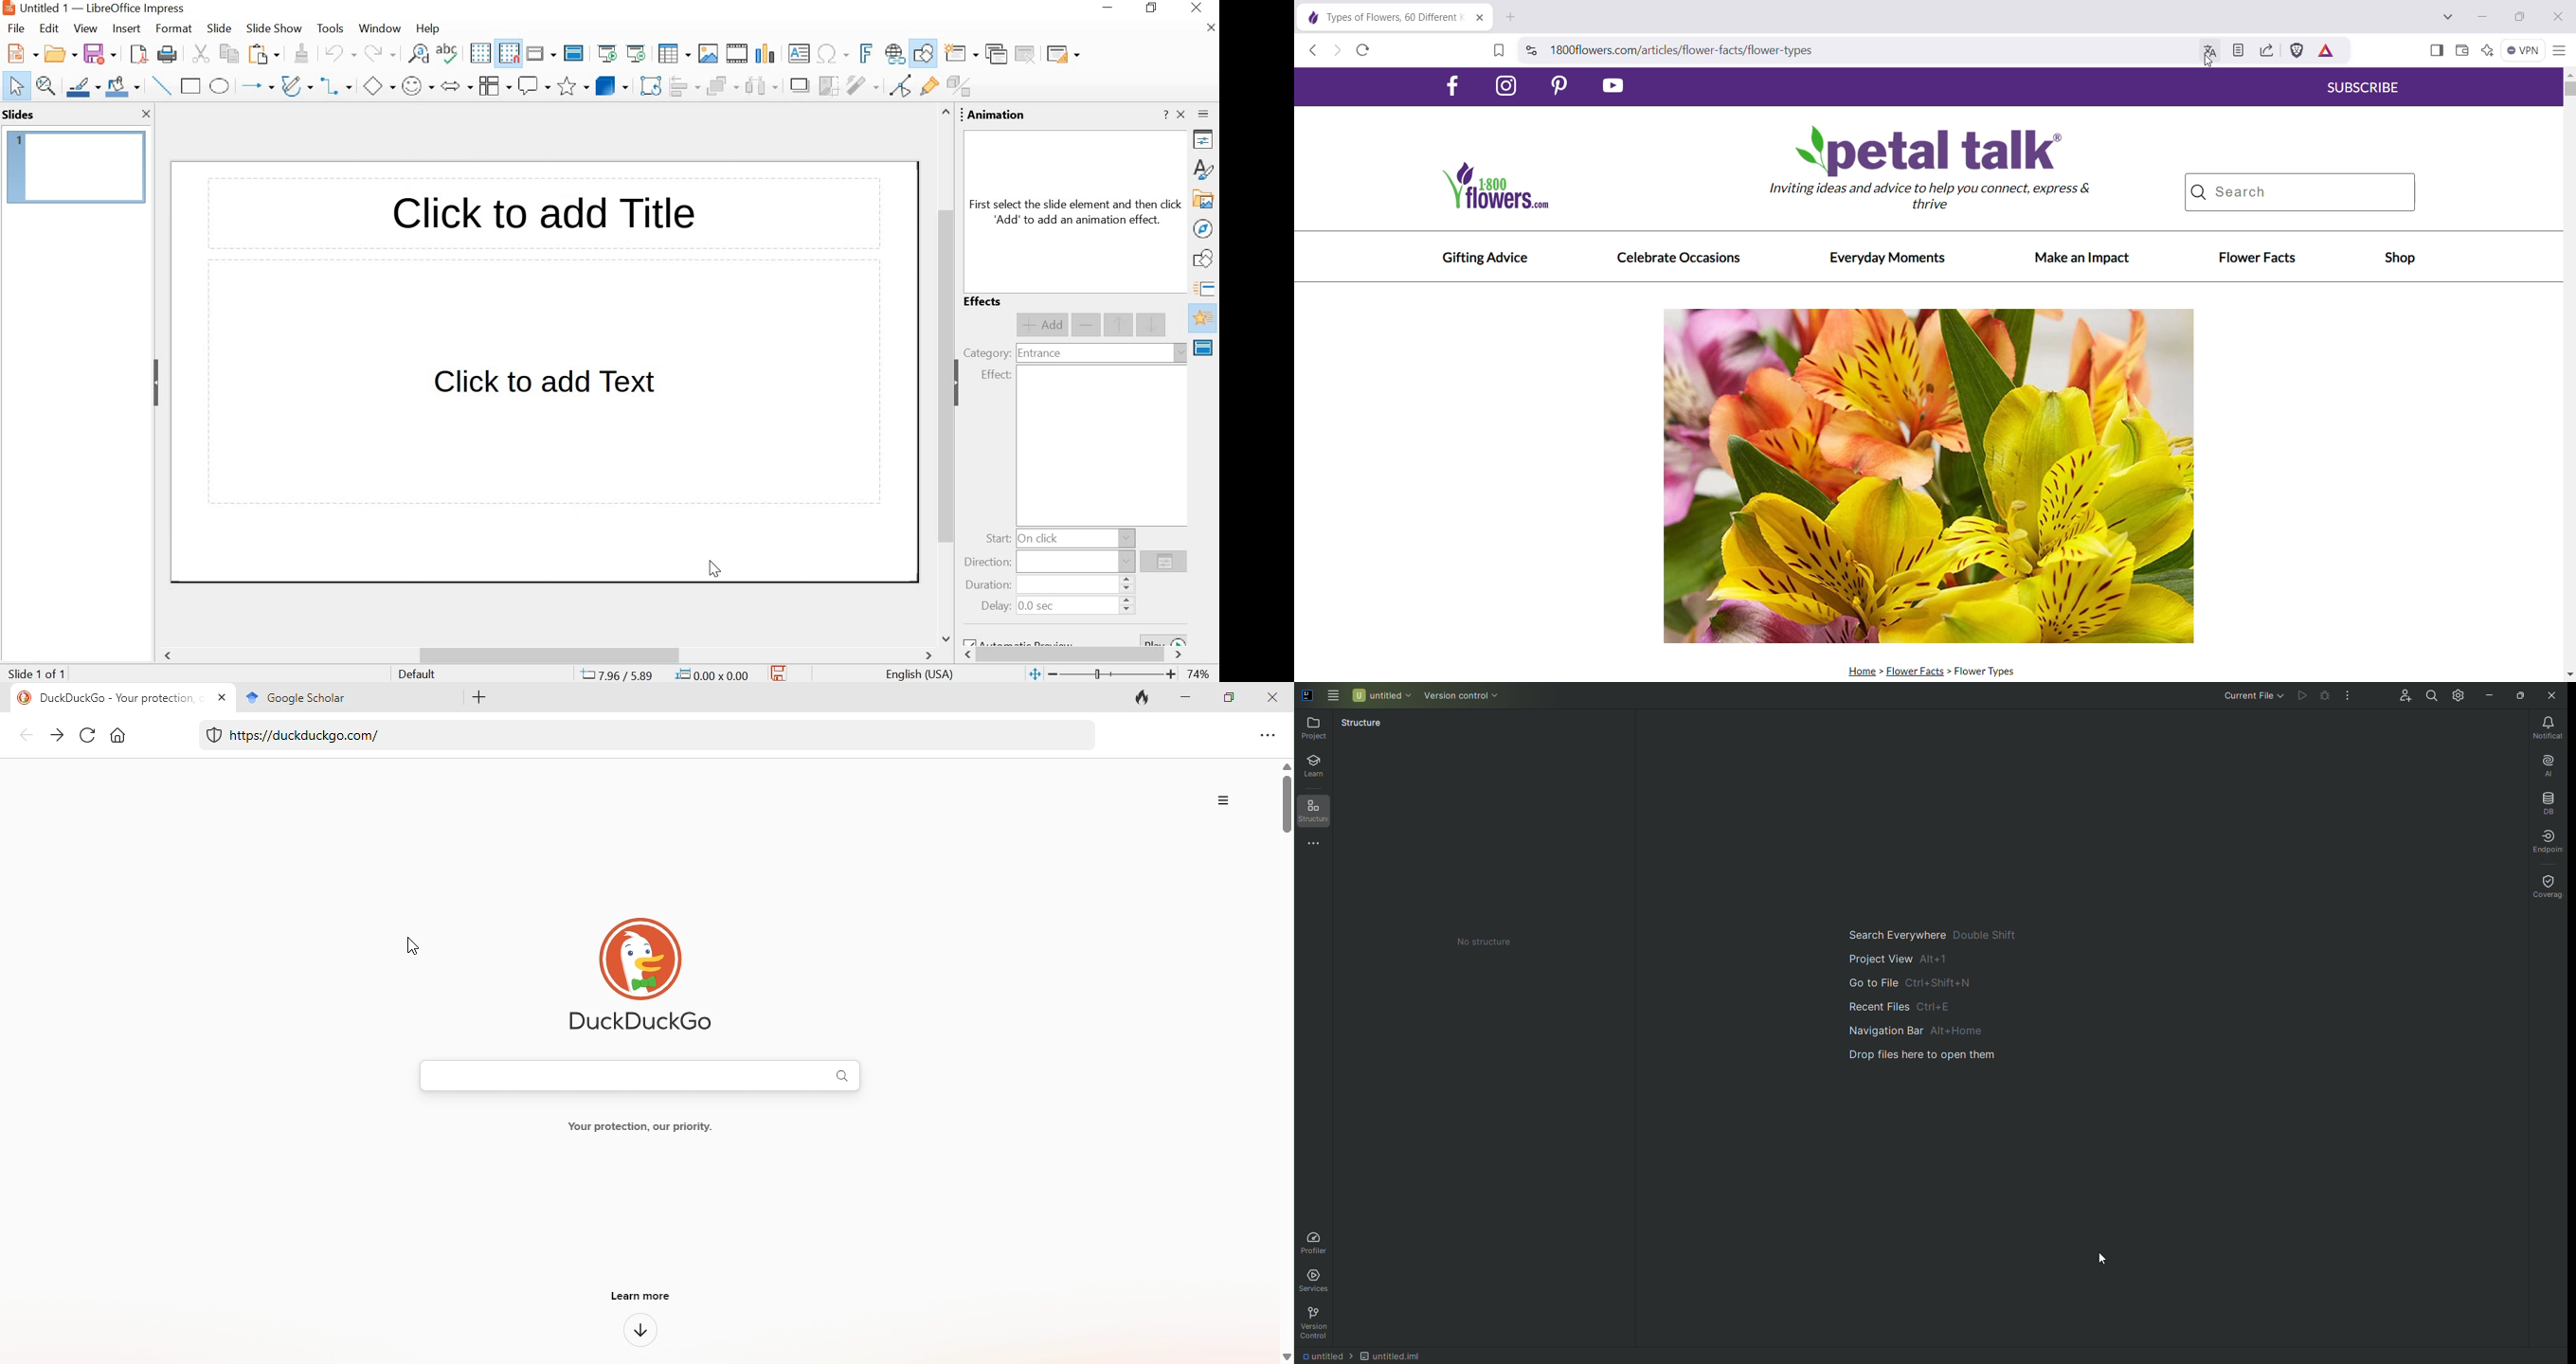 This screenshot has height=1372, width=2576. What do you see at coordinates (17, 87) in the screenshot?
I see `select` at bounding box center [17, 87].